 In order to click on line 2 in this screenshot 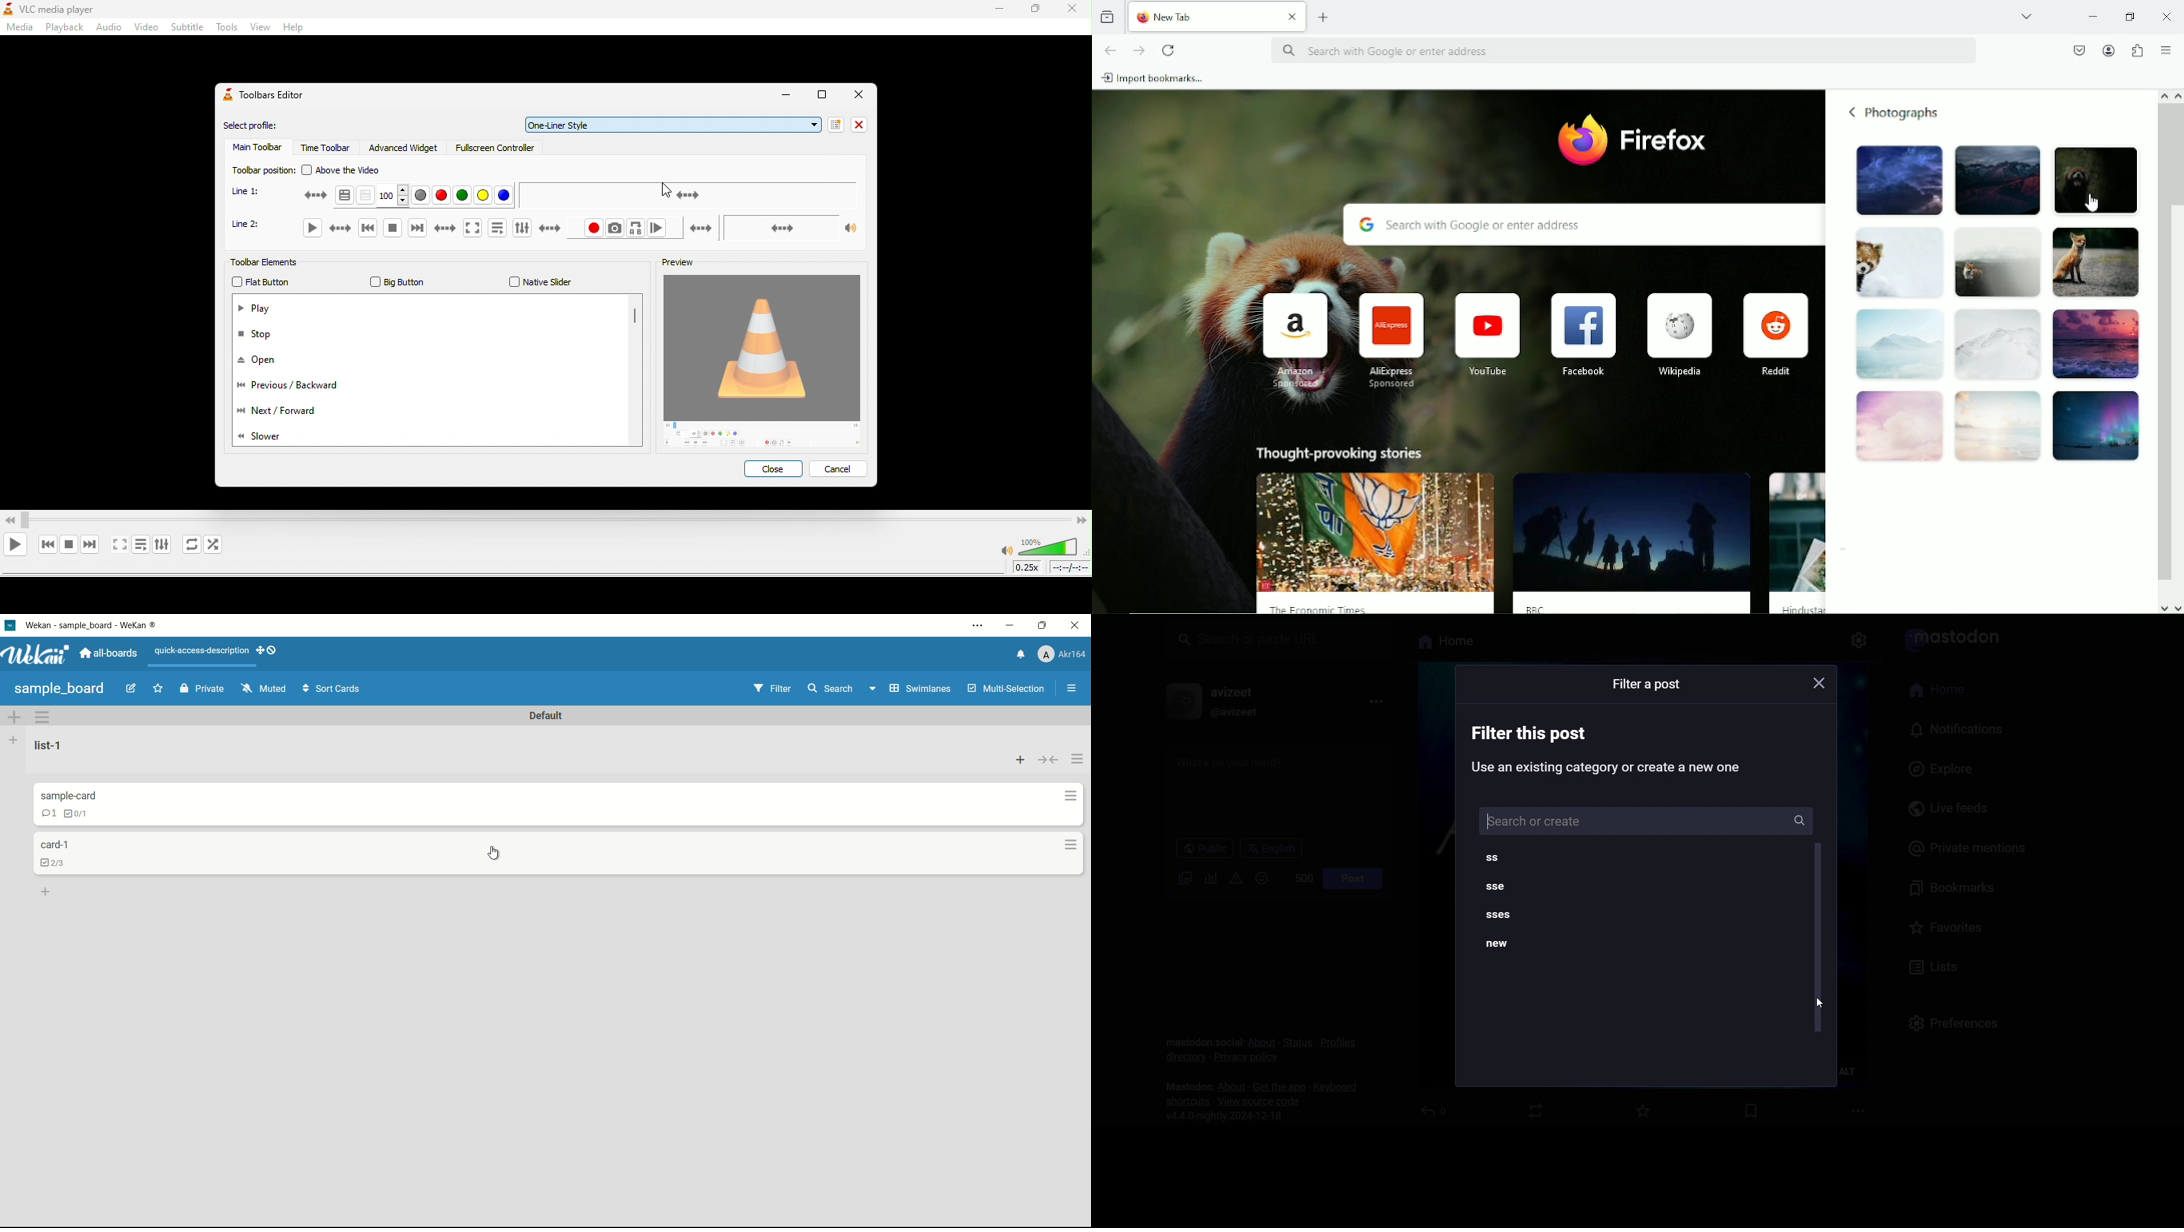, I will do `click(253, 224)`.